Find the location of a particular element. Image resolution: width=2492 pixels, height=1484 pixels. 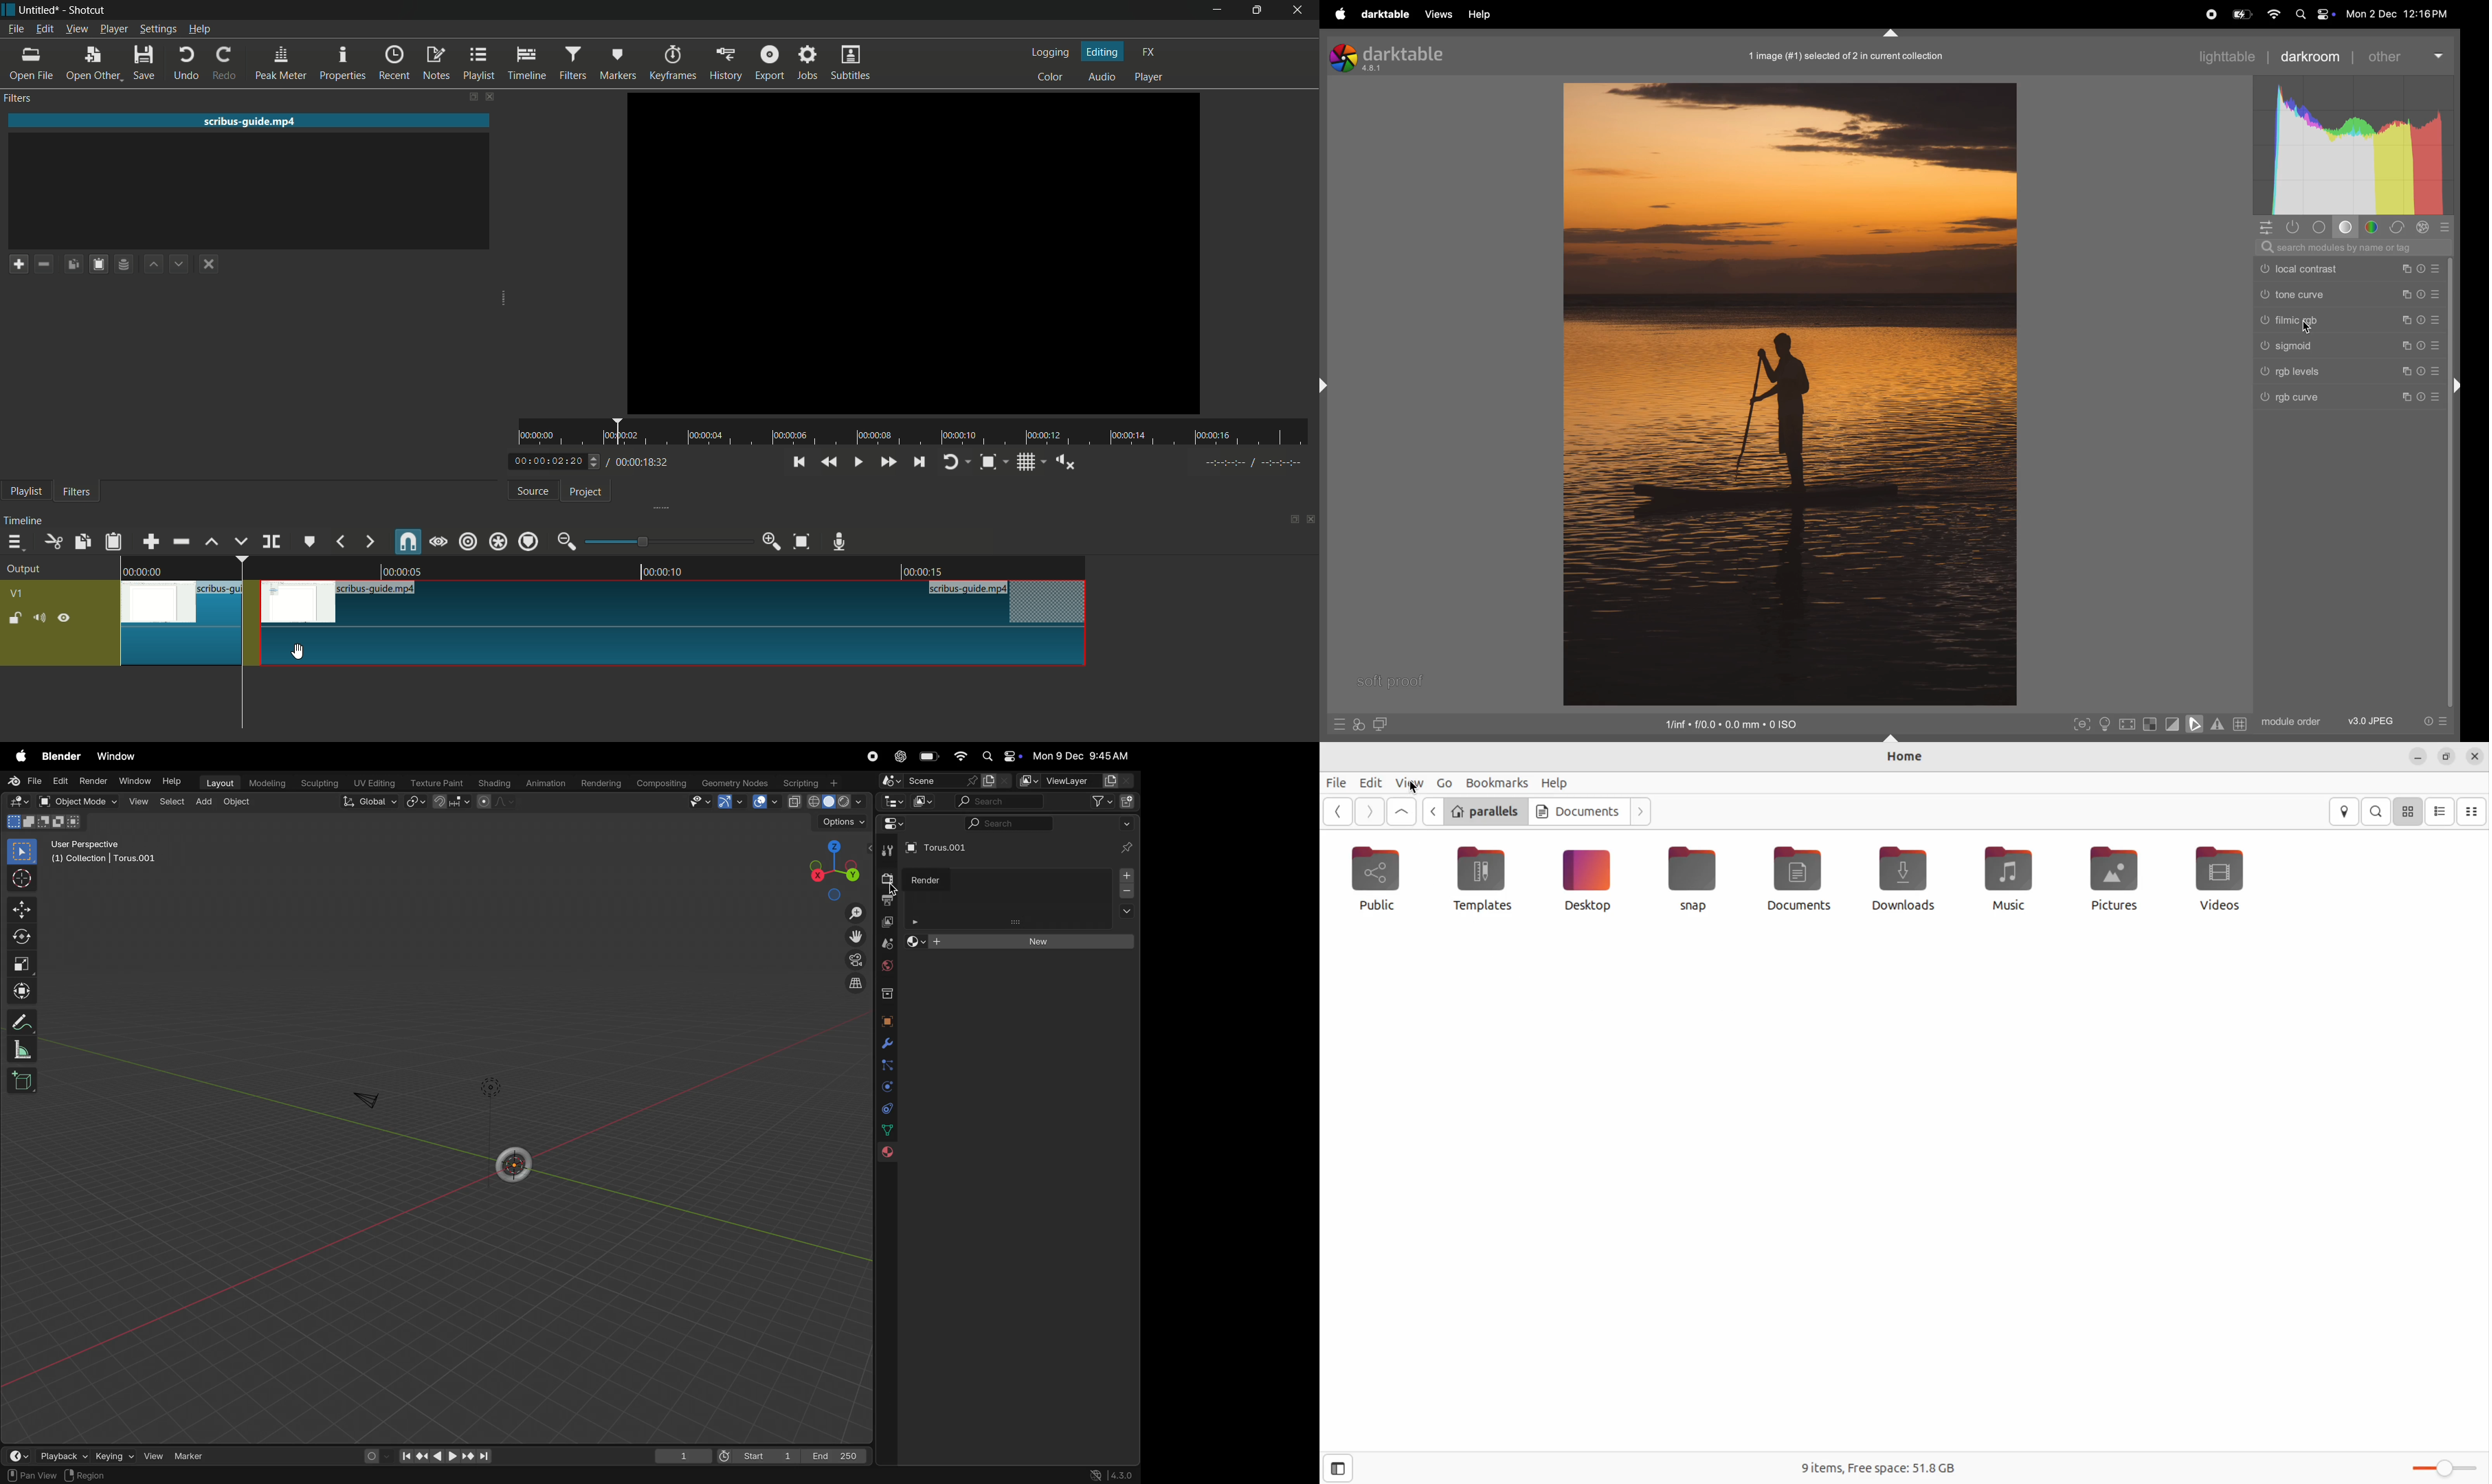

Window is located at coordinates (119, 756).